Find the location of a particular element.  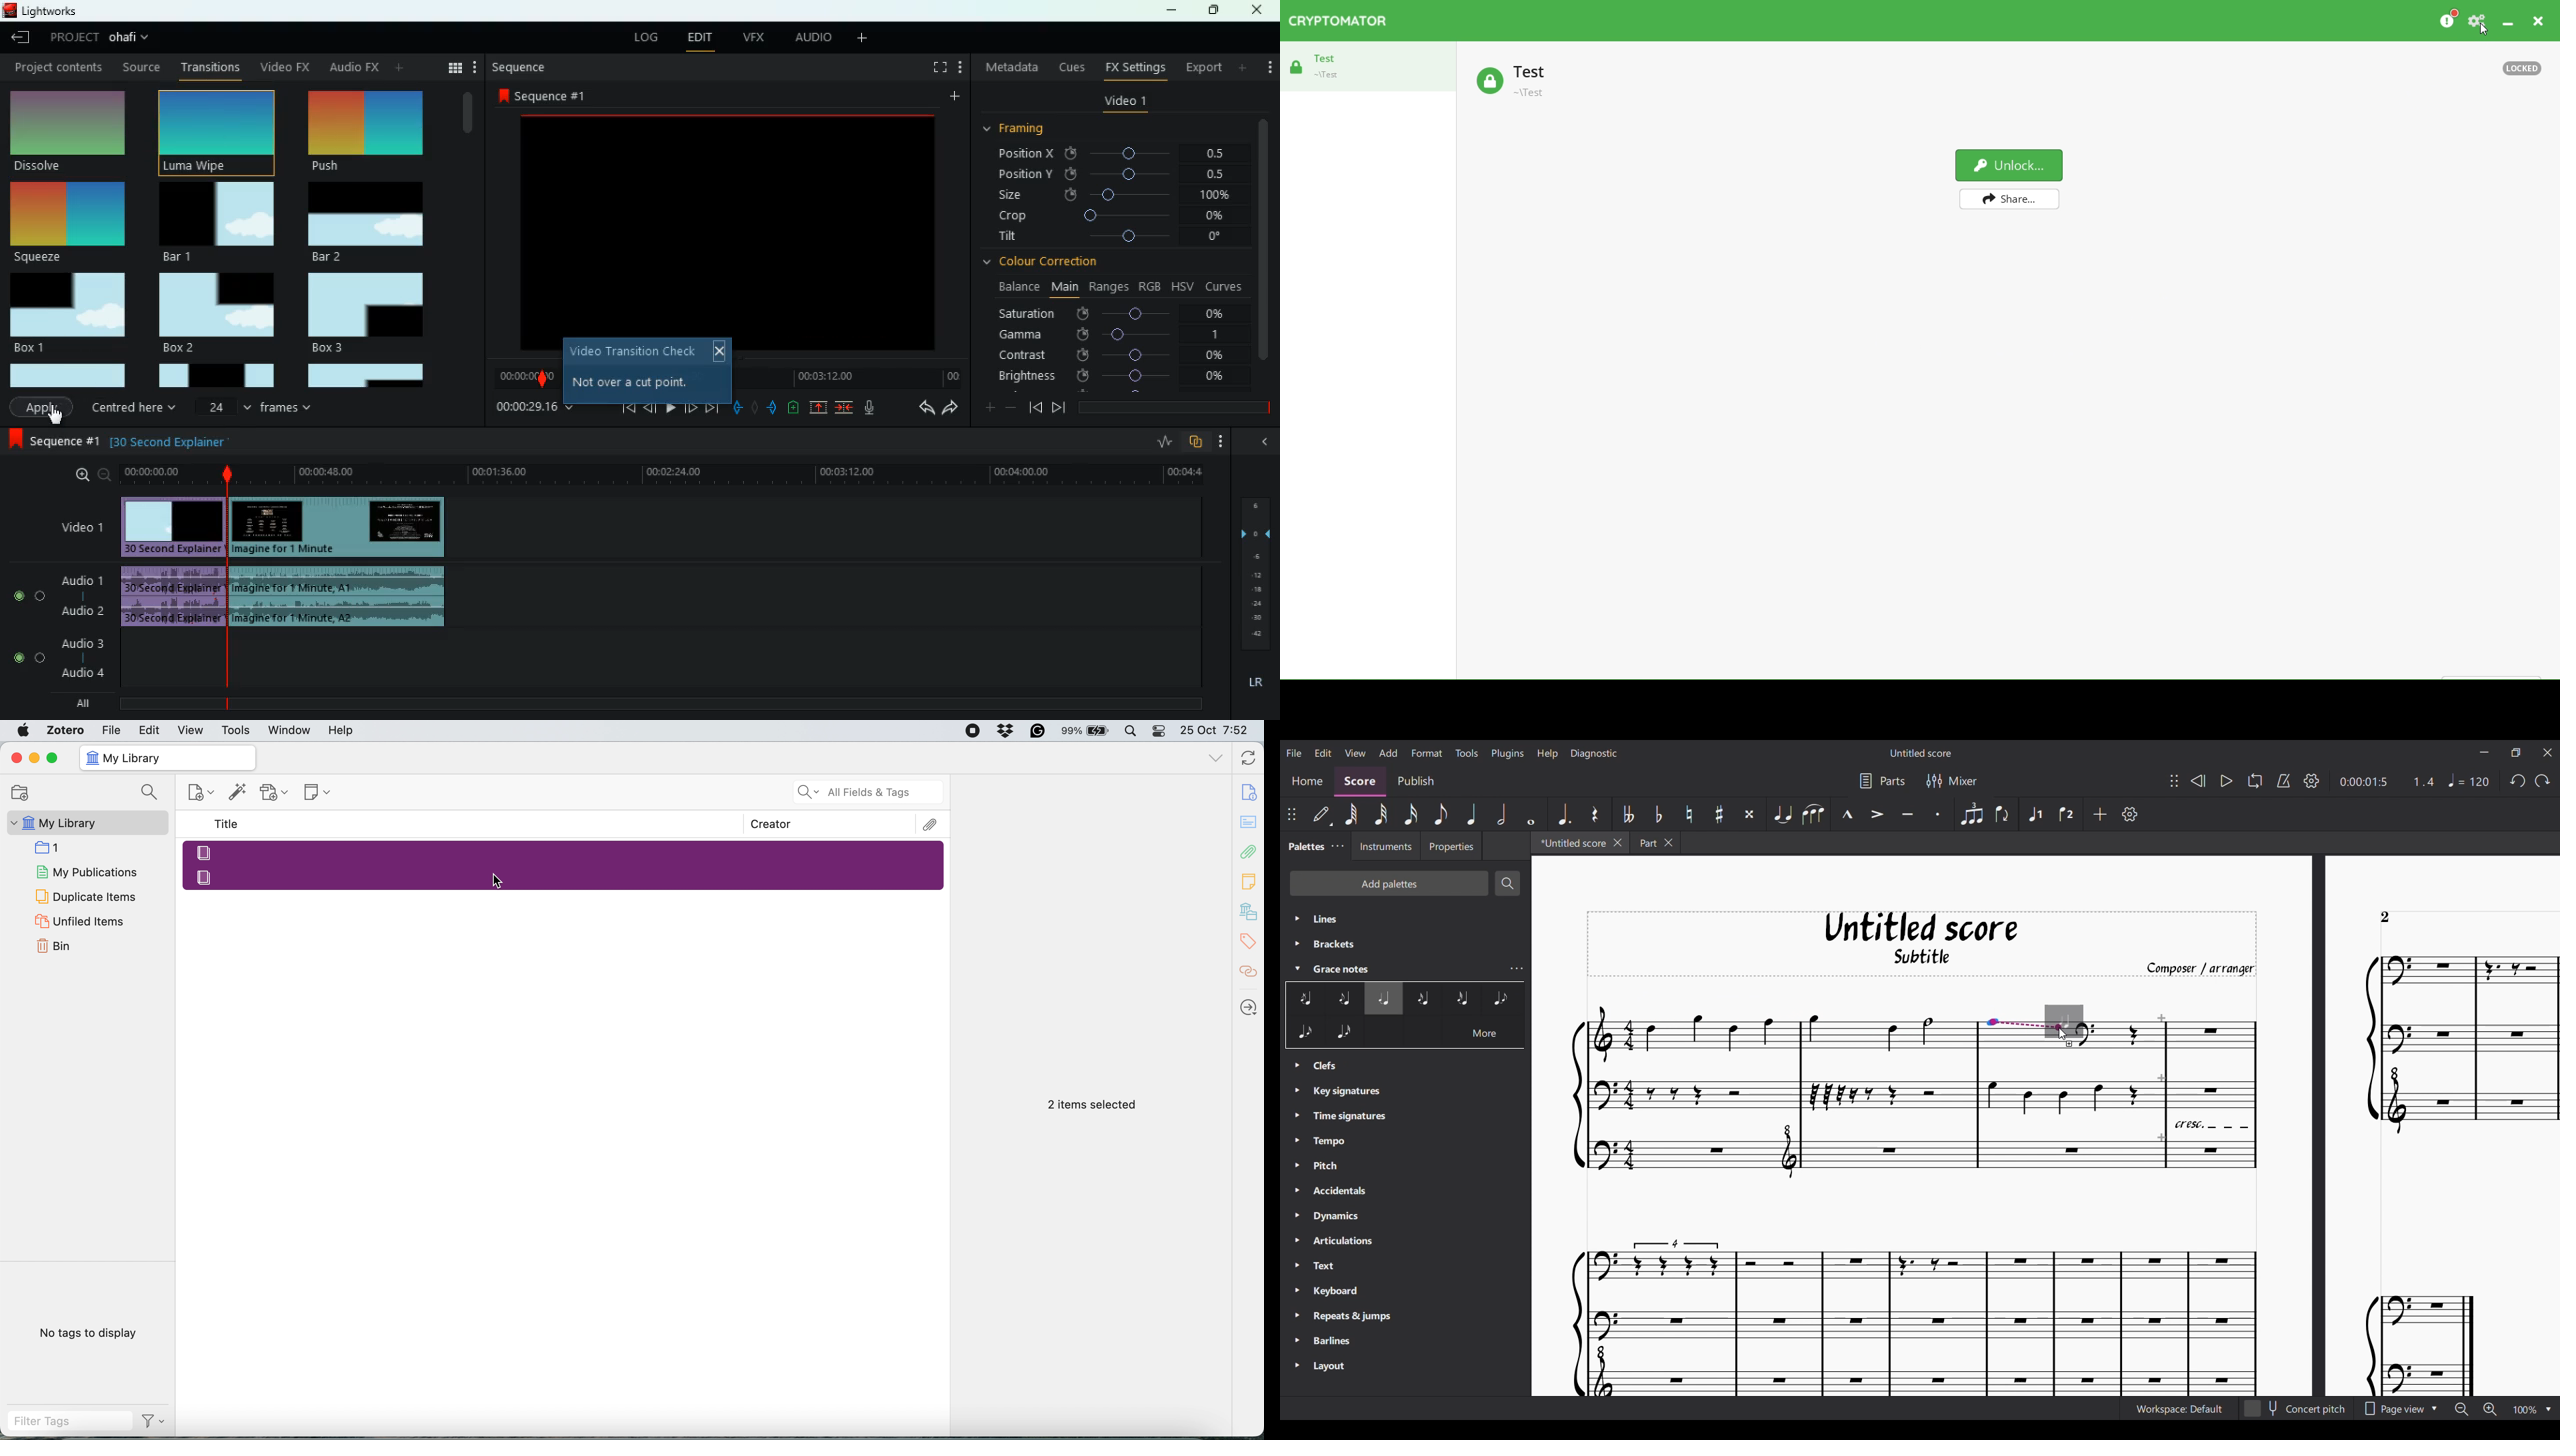

Toggle double flat is located at coordinates (1627, 814).